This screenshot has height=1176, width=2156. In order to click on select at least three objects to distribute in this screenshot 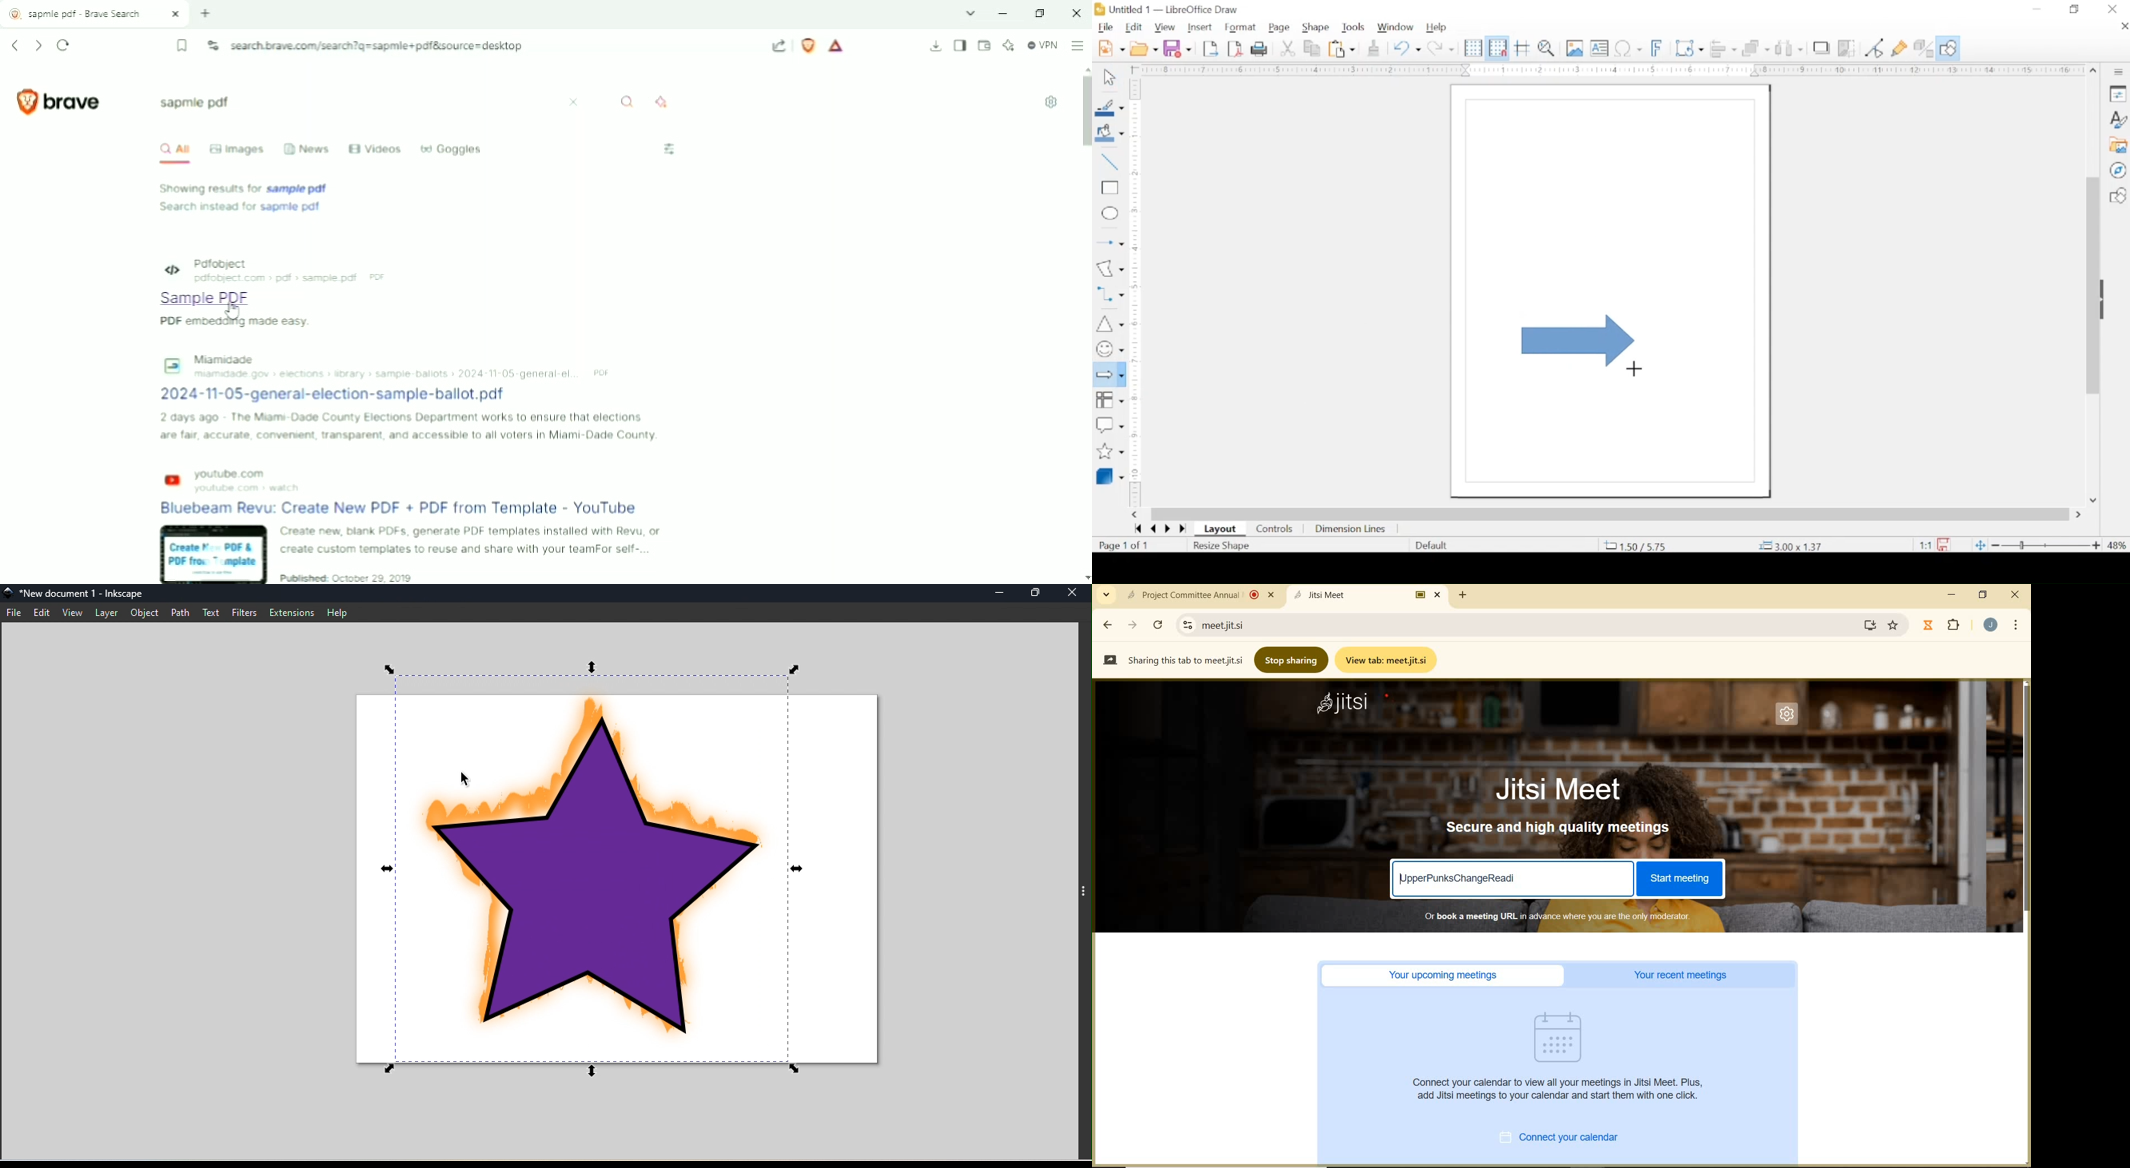, I will do `click(1790, 48)`.